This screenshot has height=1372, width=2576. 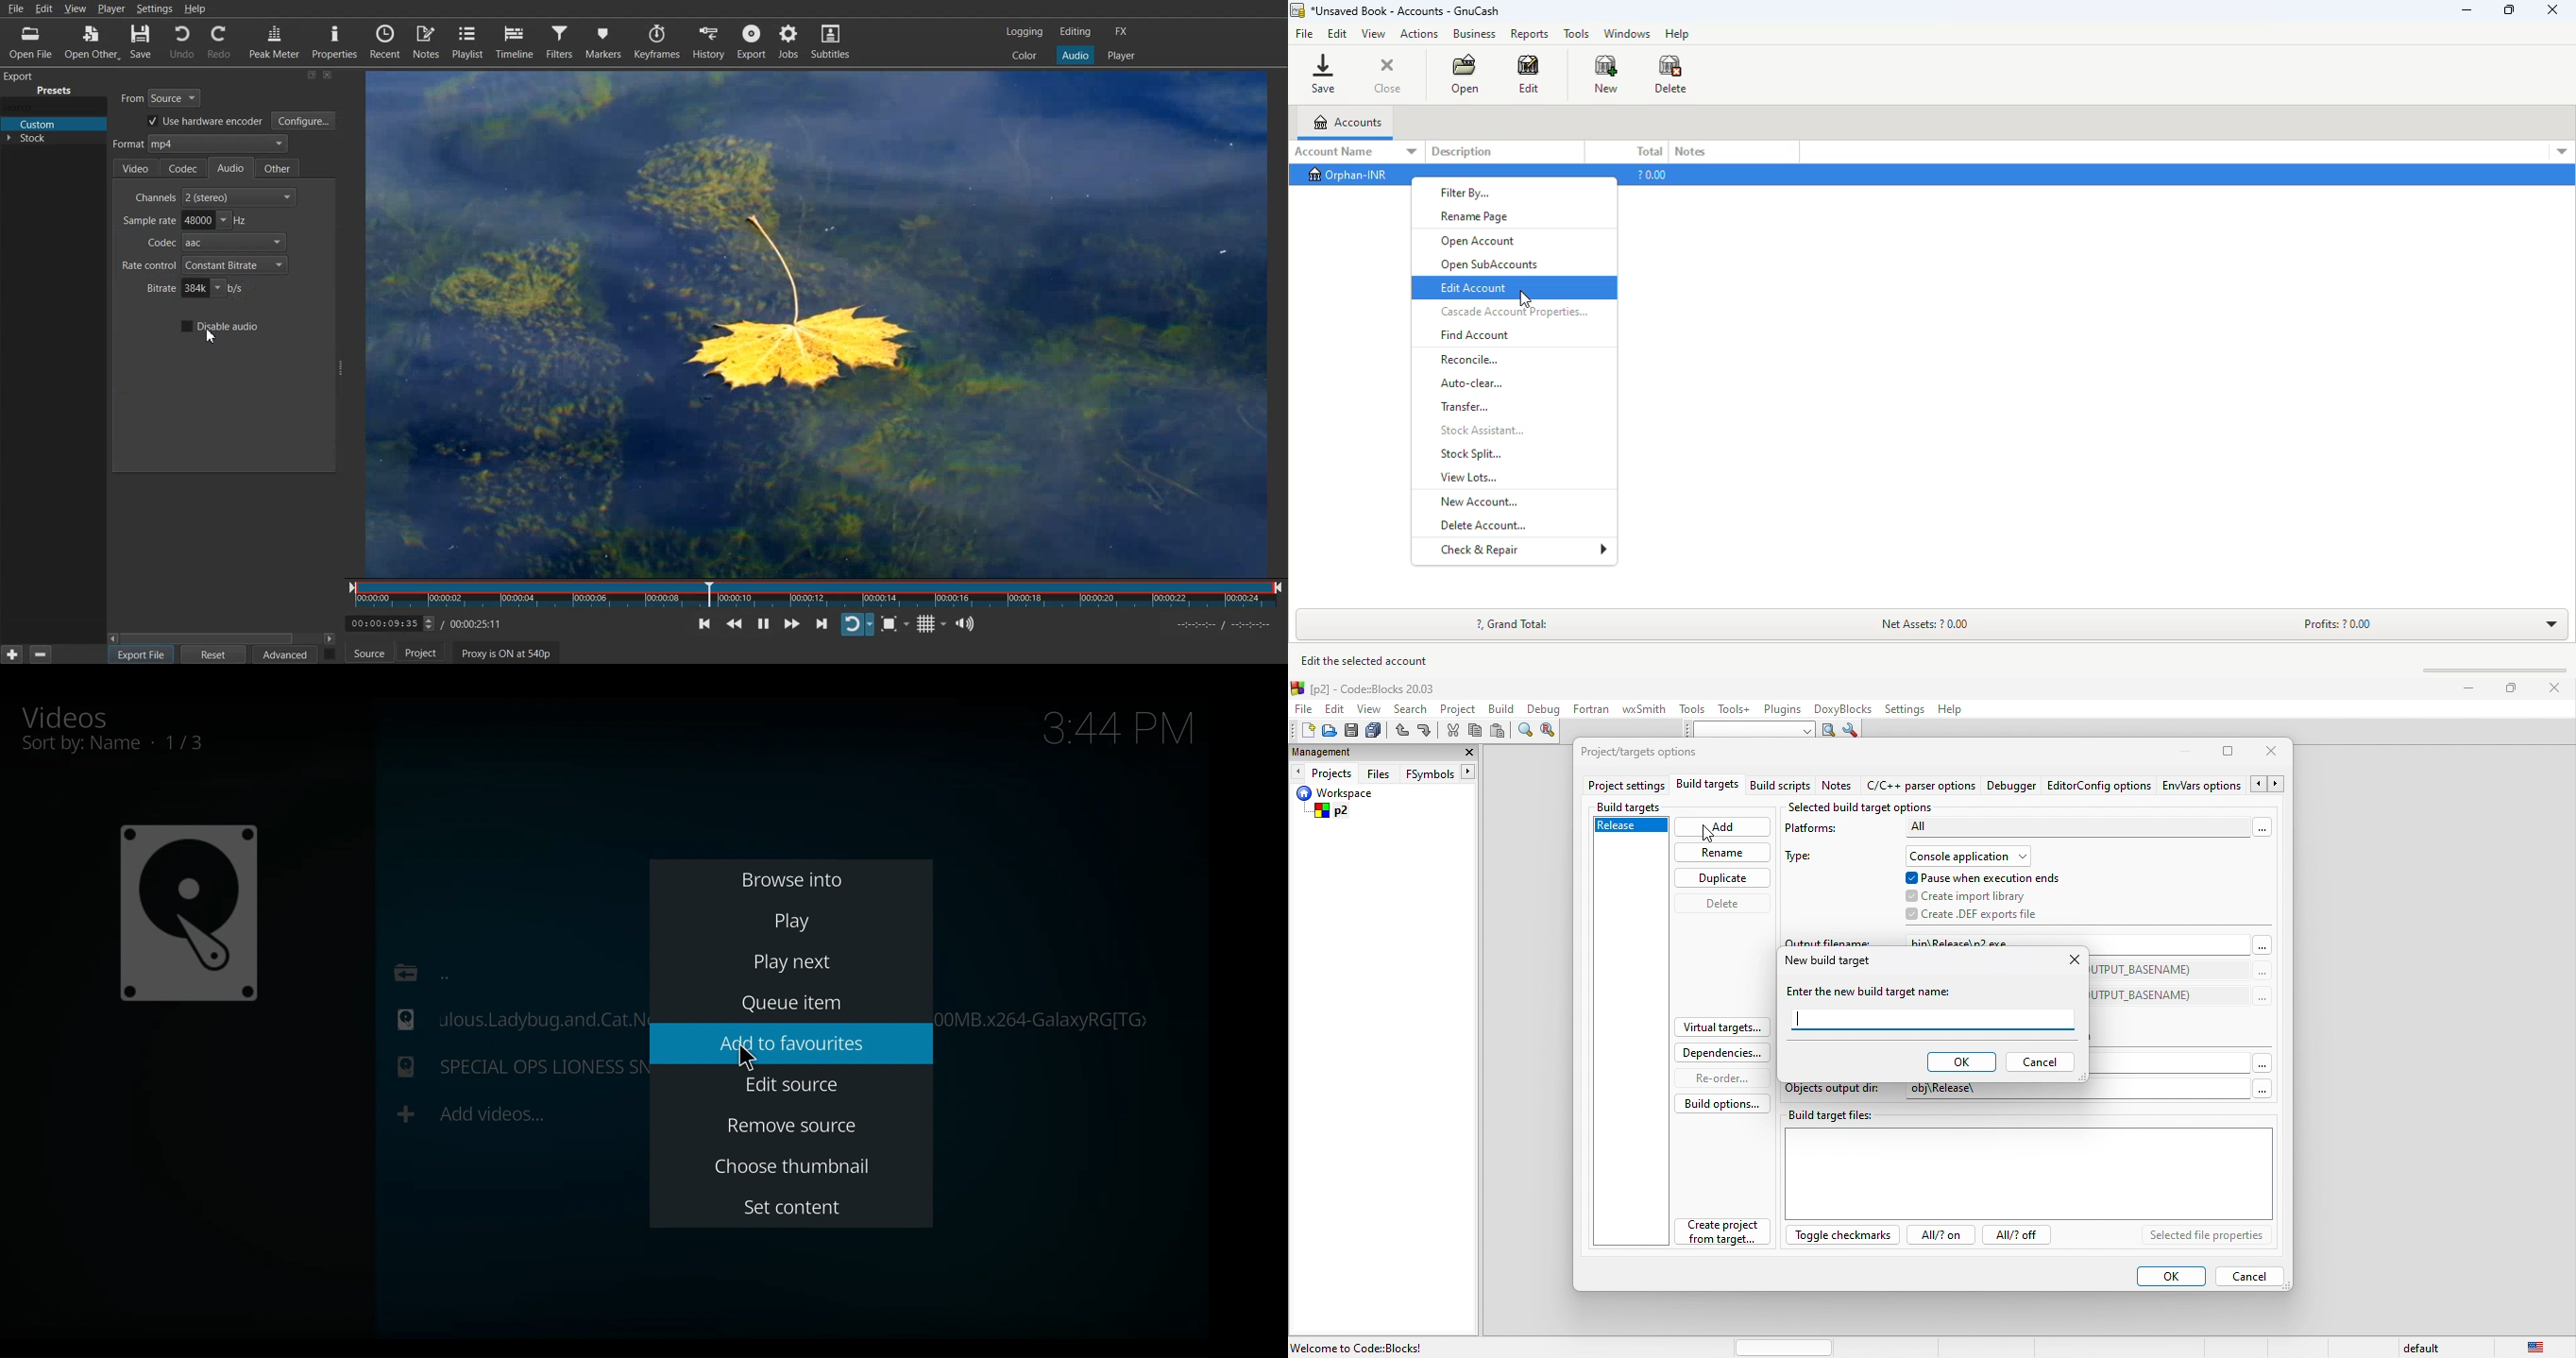 What do you see at coordinates (898, 625) in the screenshot?
I see `Toggle Zoom` at bounding box center [898, 625].